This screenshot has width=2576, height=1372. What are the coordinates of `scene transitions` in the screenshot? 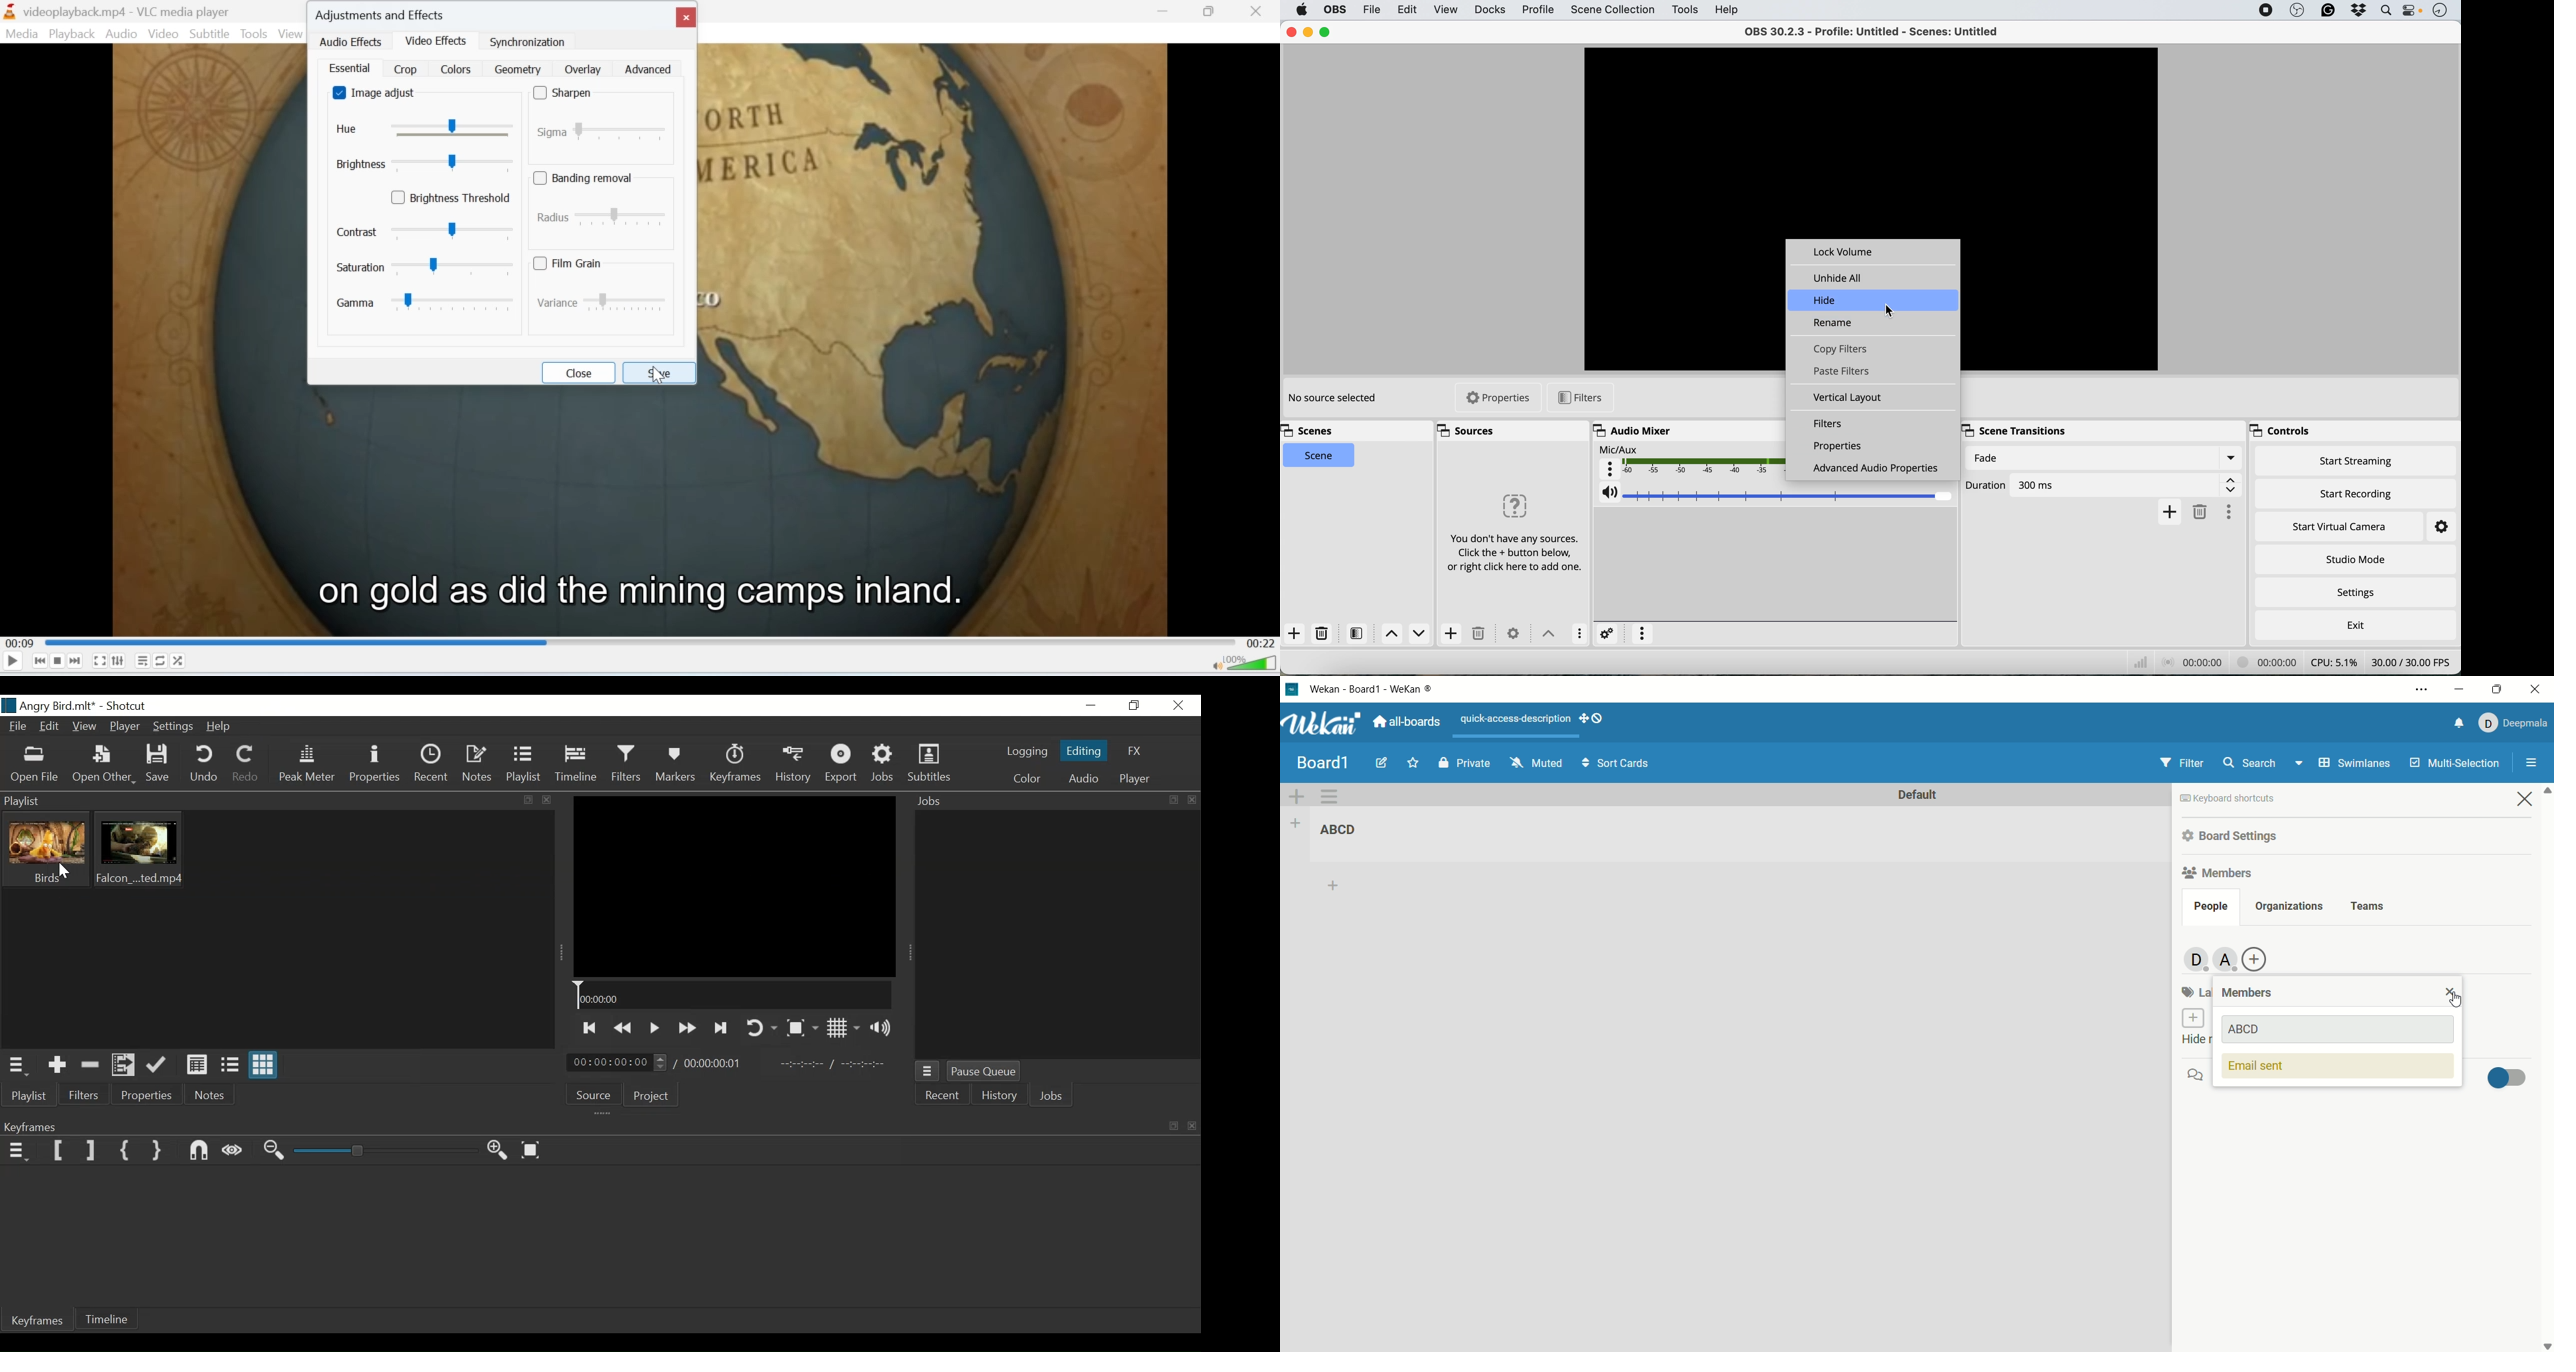 It's located at (2017, 431).